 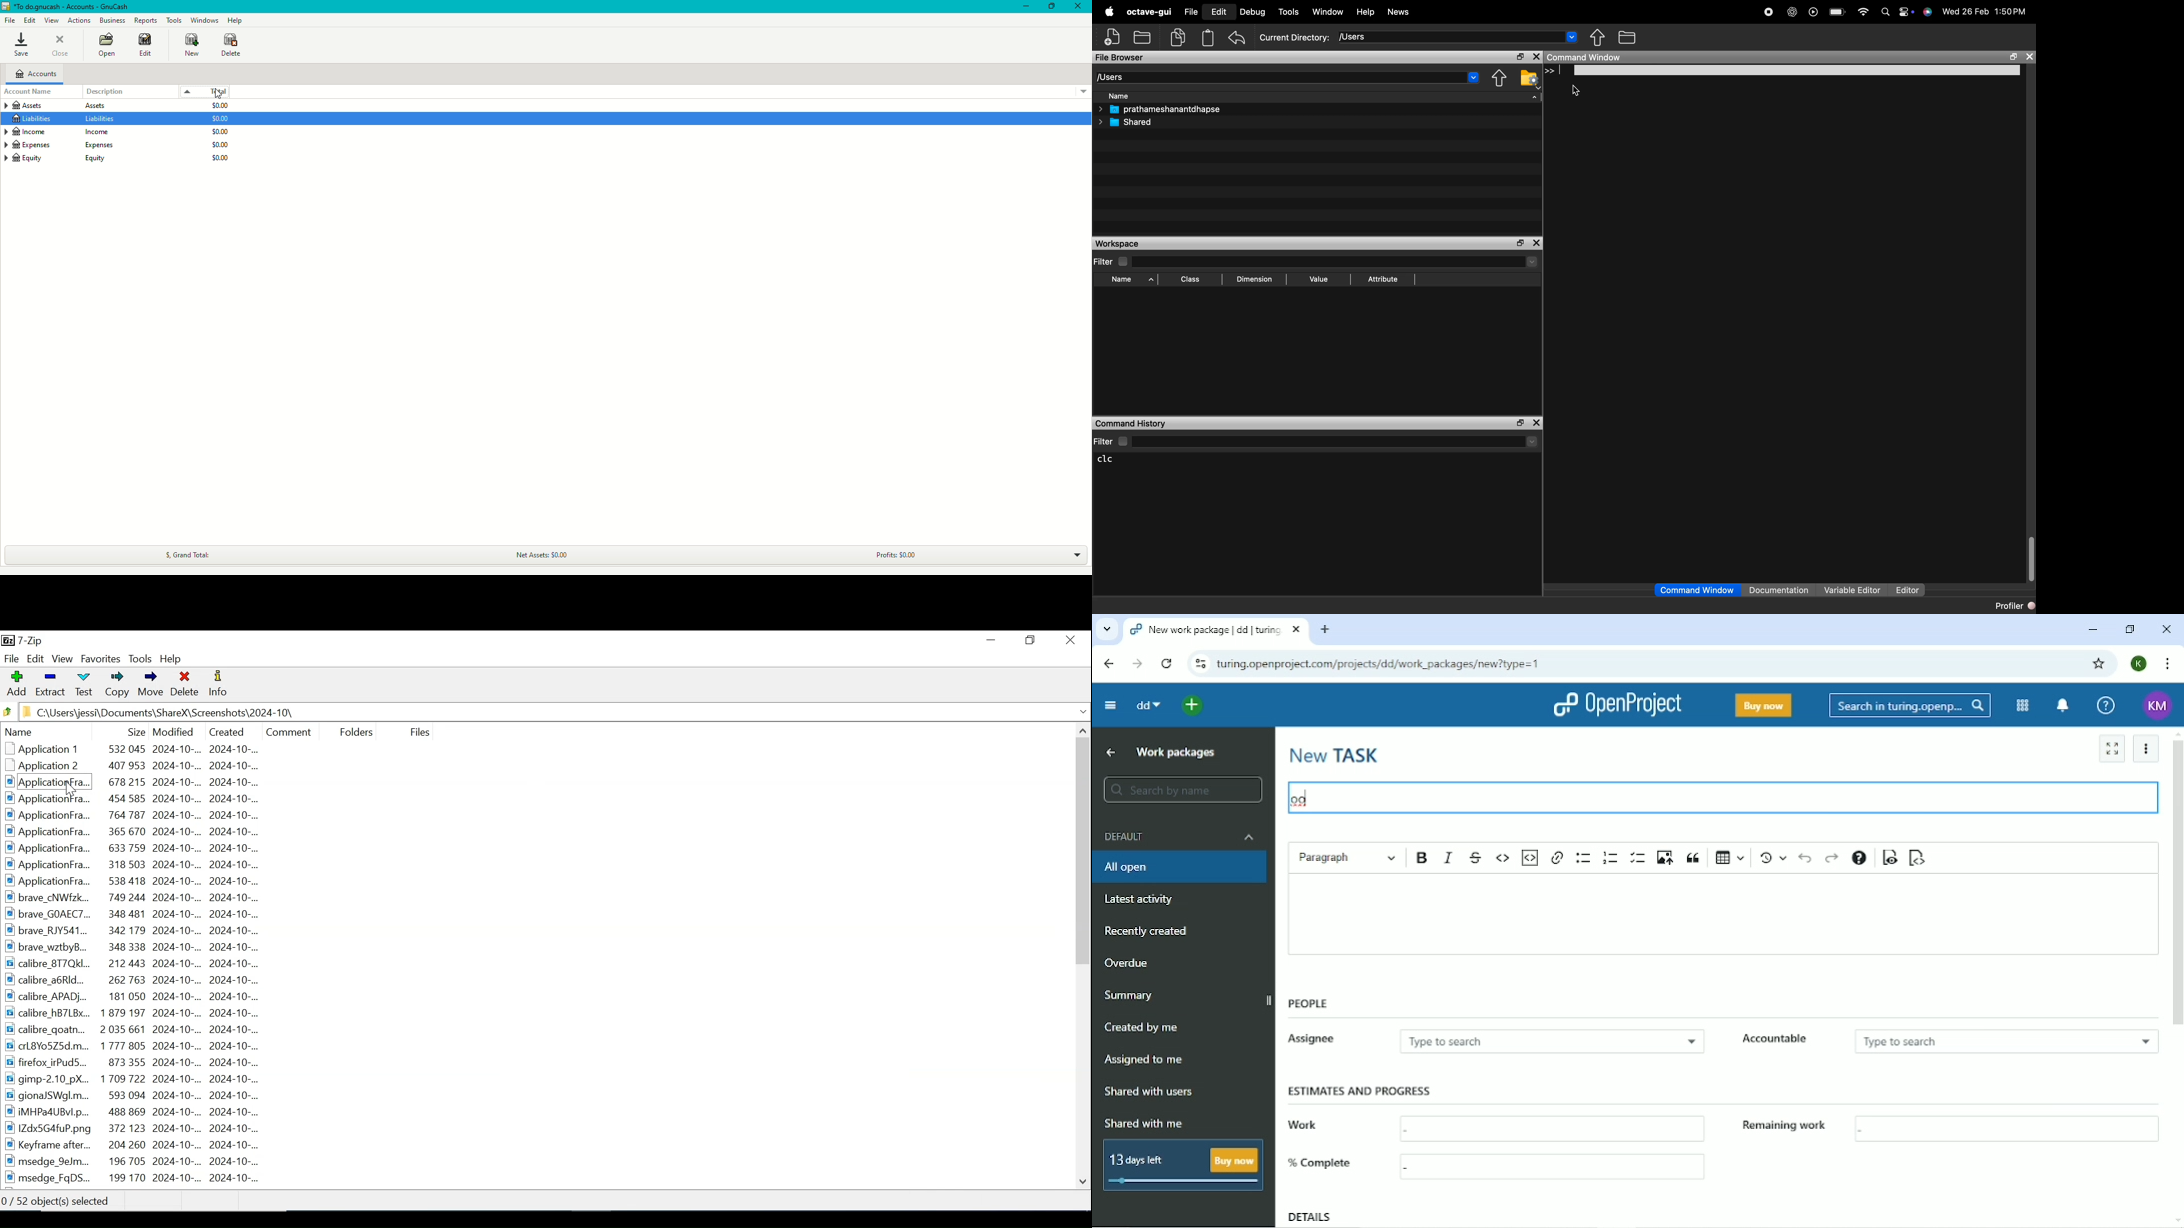 What do you see at coordinates (1084, 1180) in the screenshot?
I see `Scroll down` at bounding box center [1084, 1180].